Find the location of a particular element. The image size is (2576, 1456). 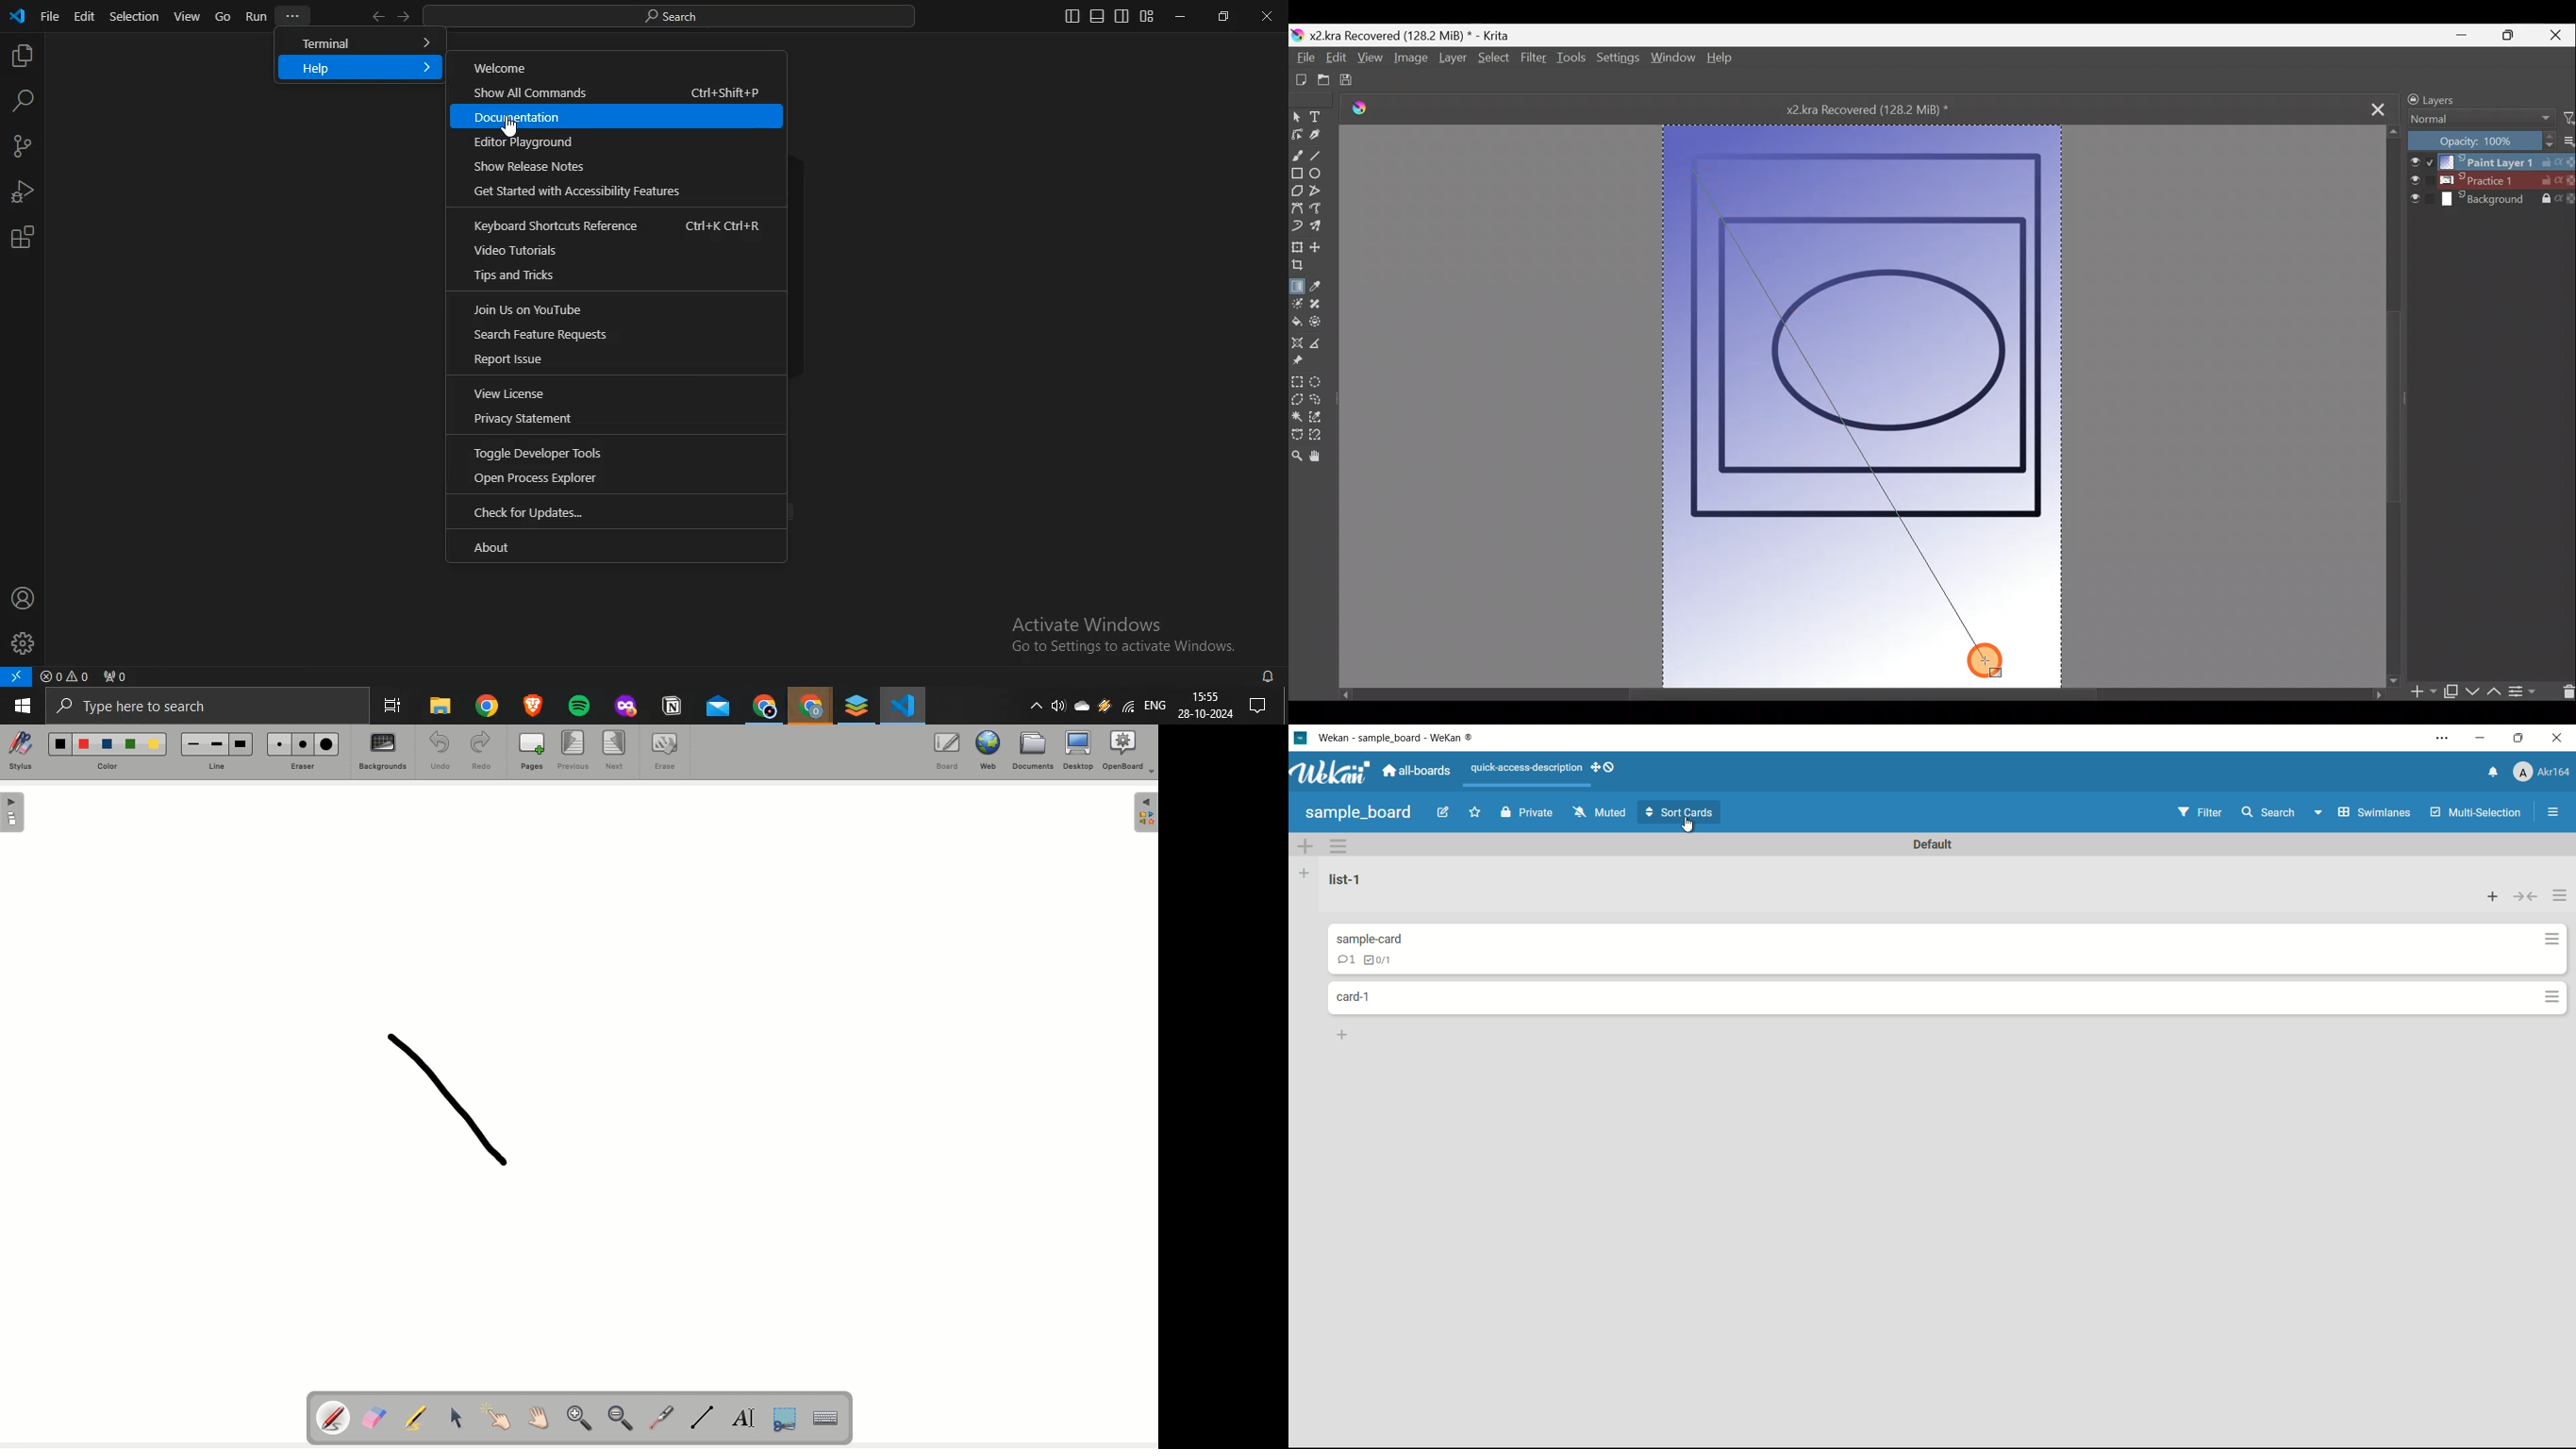

list-1 is located at coordinates (1347, 879).